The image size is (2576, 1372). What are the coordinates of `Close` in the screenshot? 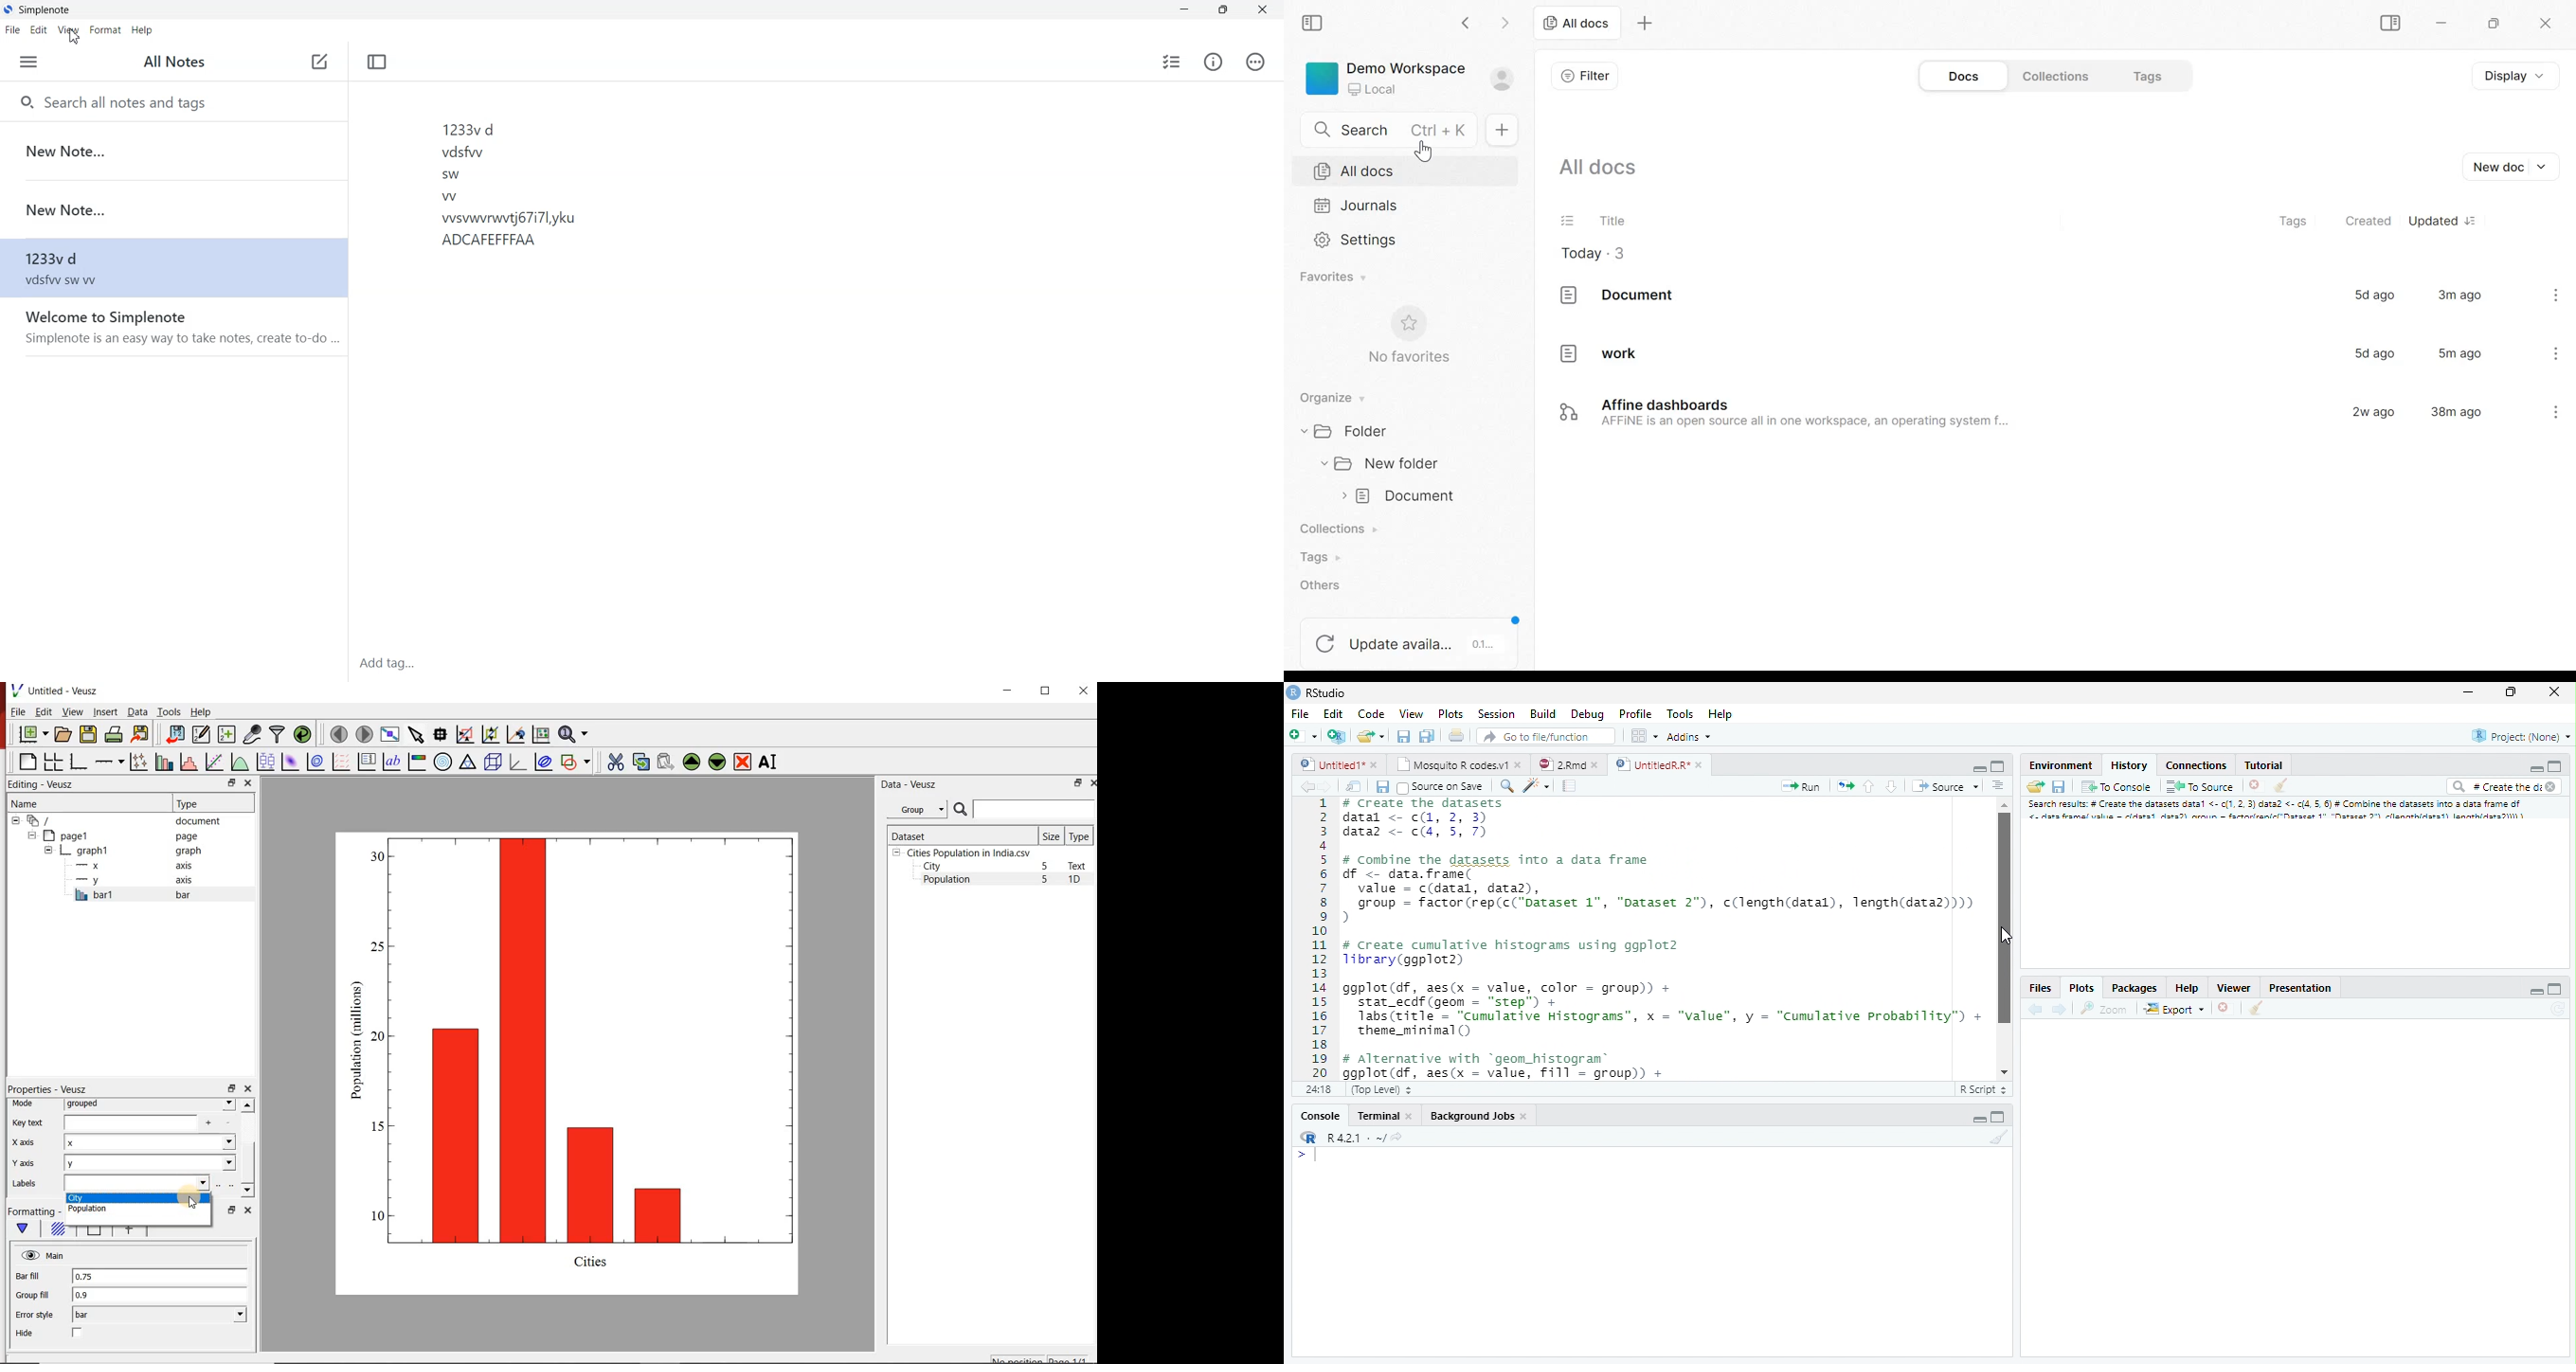 It's located at (2552, 691).